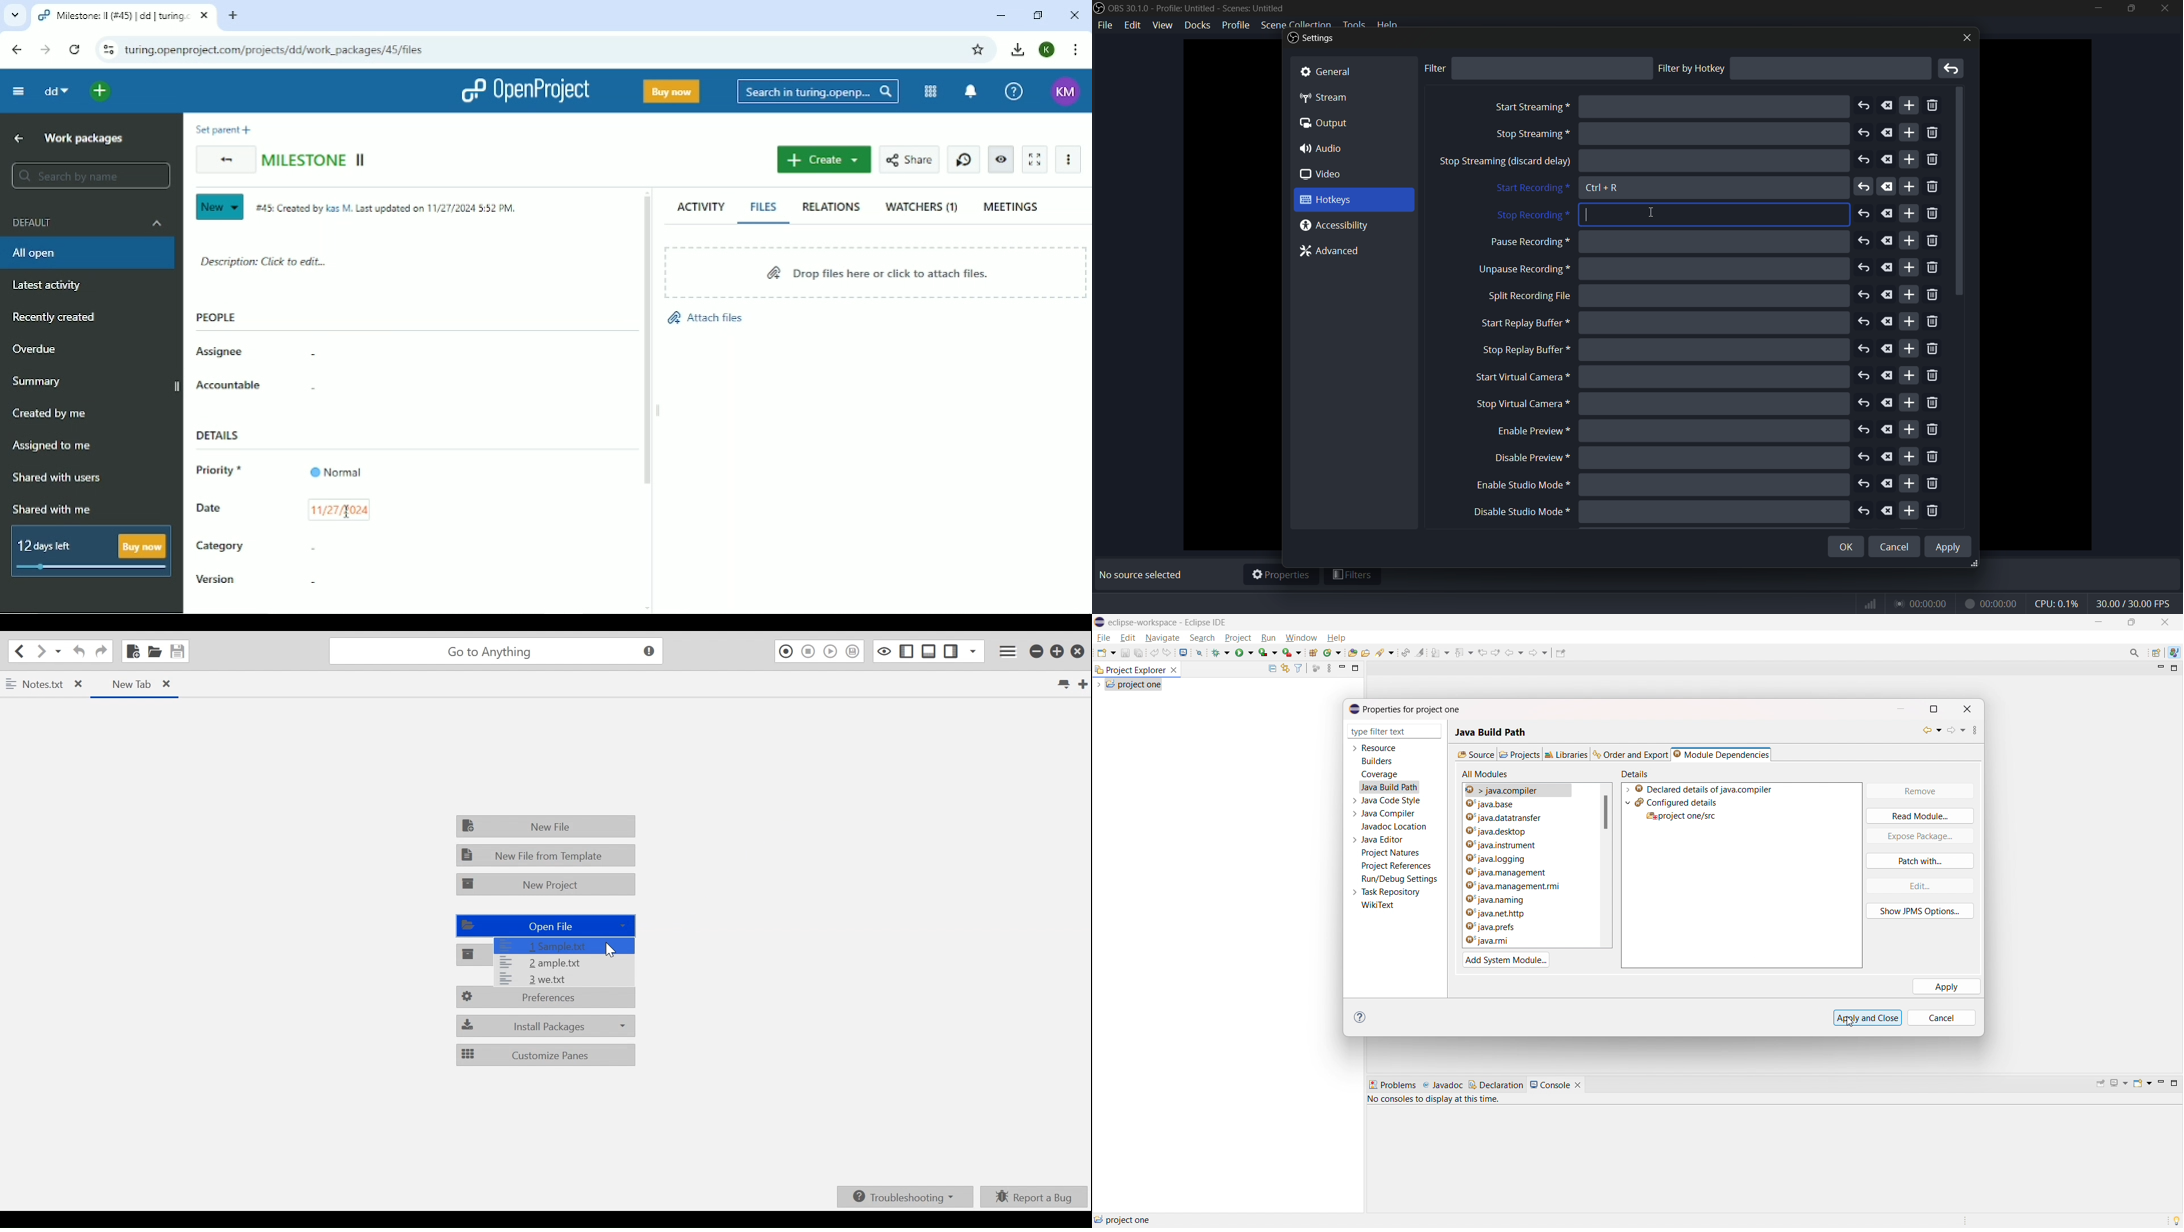 This screenshot has width=2184, height=1232. I want to click on add more, so click(1911, 402).